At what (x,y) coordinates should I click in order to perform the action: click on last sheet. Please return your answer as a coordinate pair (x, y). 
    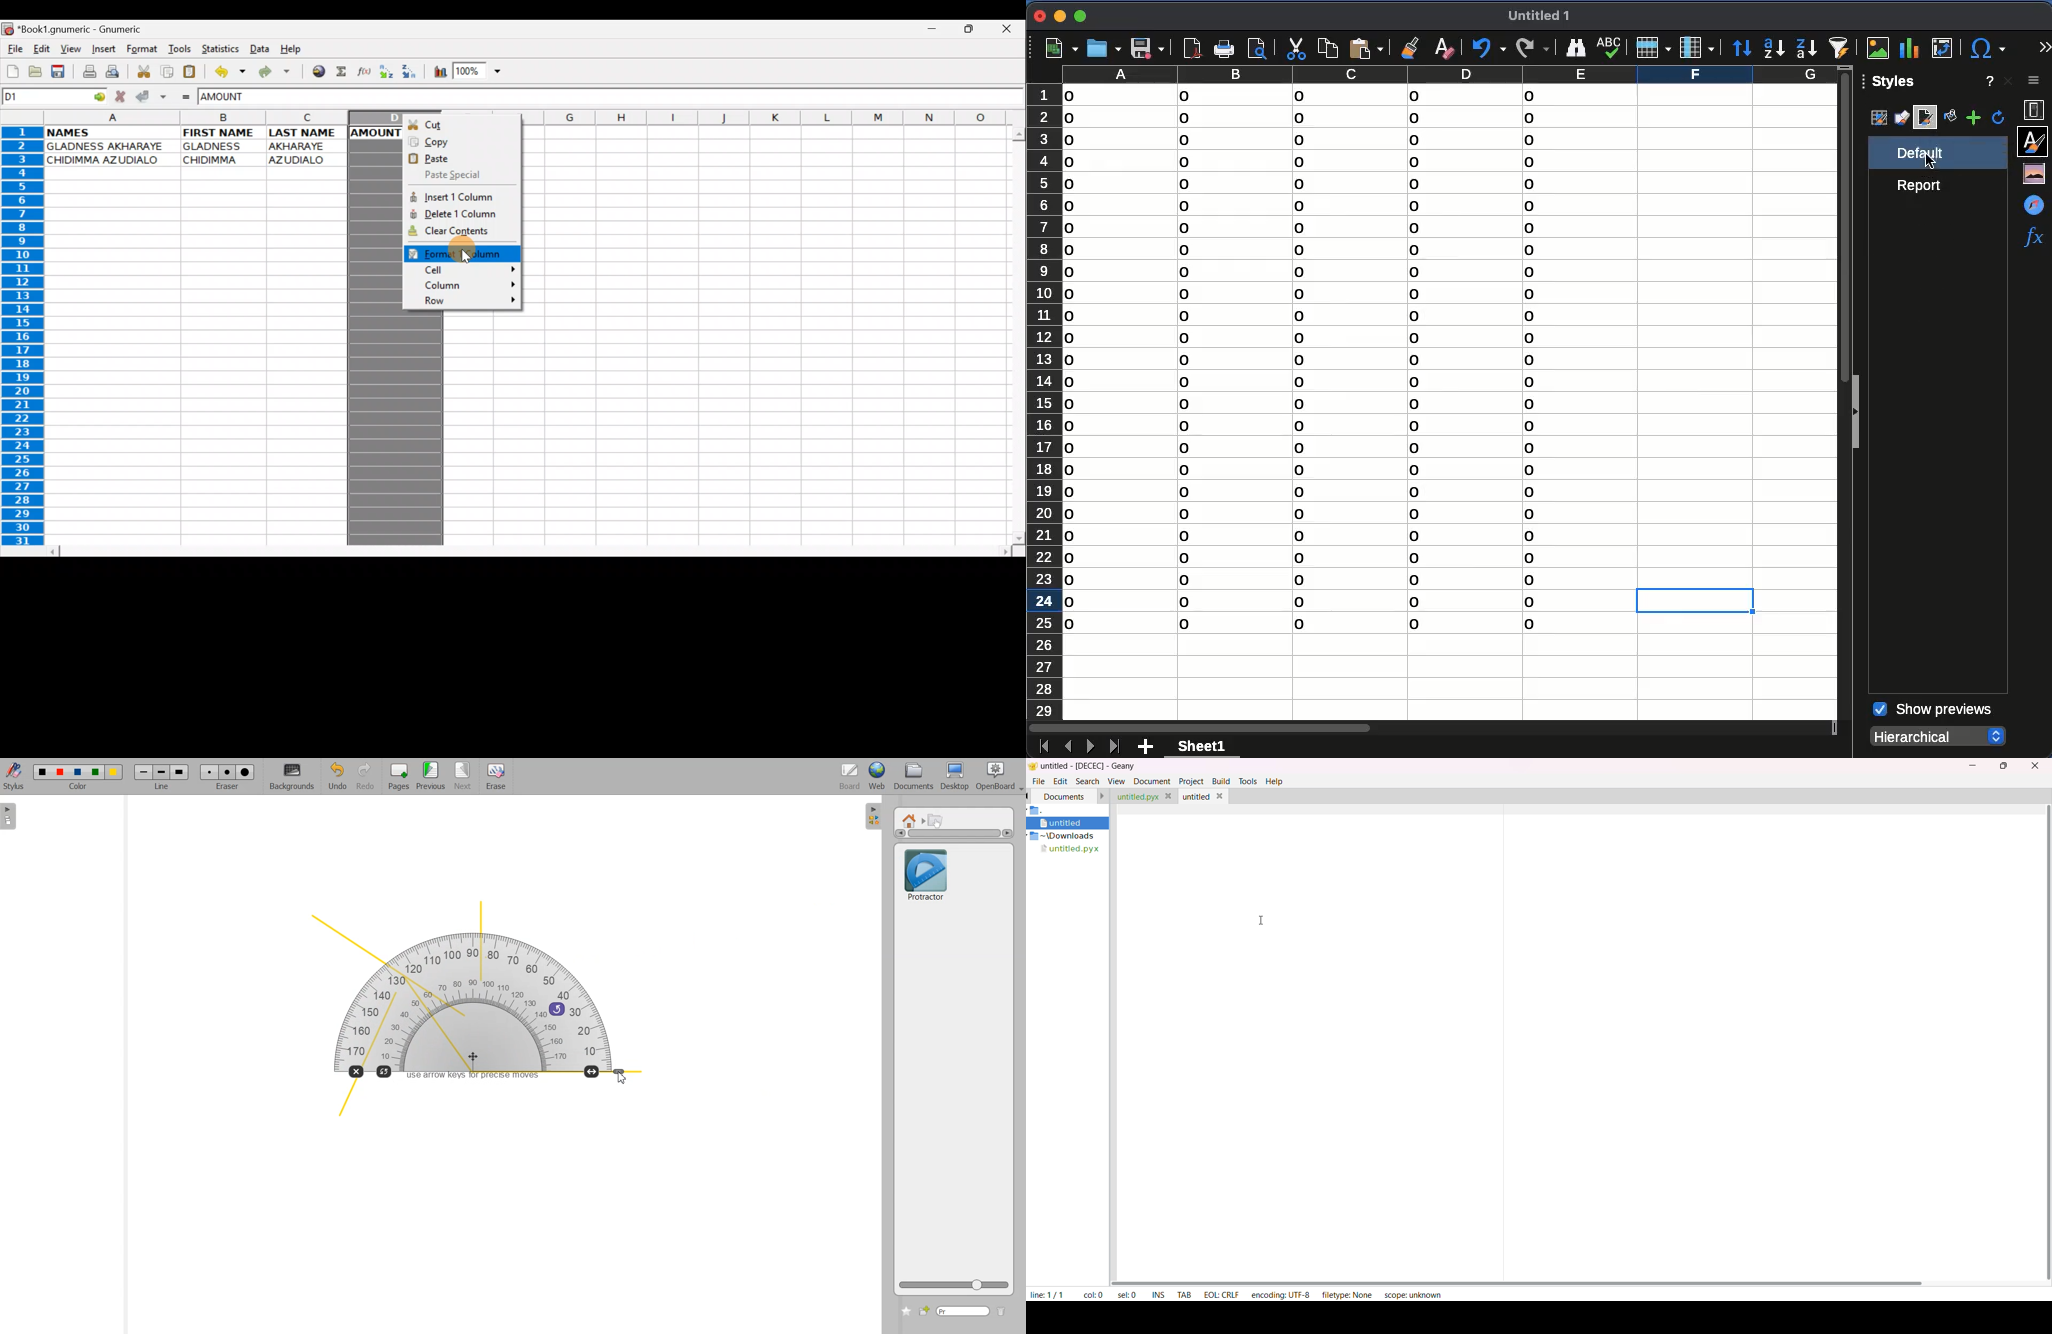
    Looking at the image, I should click on (1114, 745).